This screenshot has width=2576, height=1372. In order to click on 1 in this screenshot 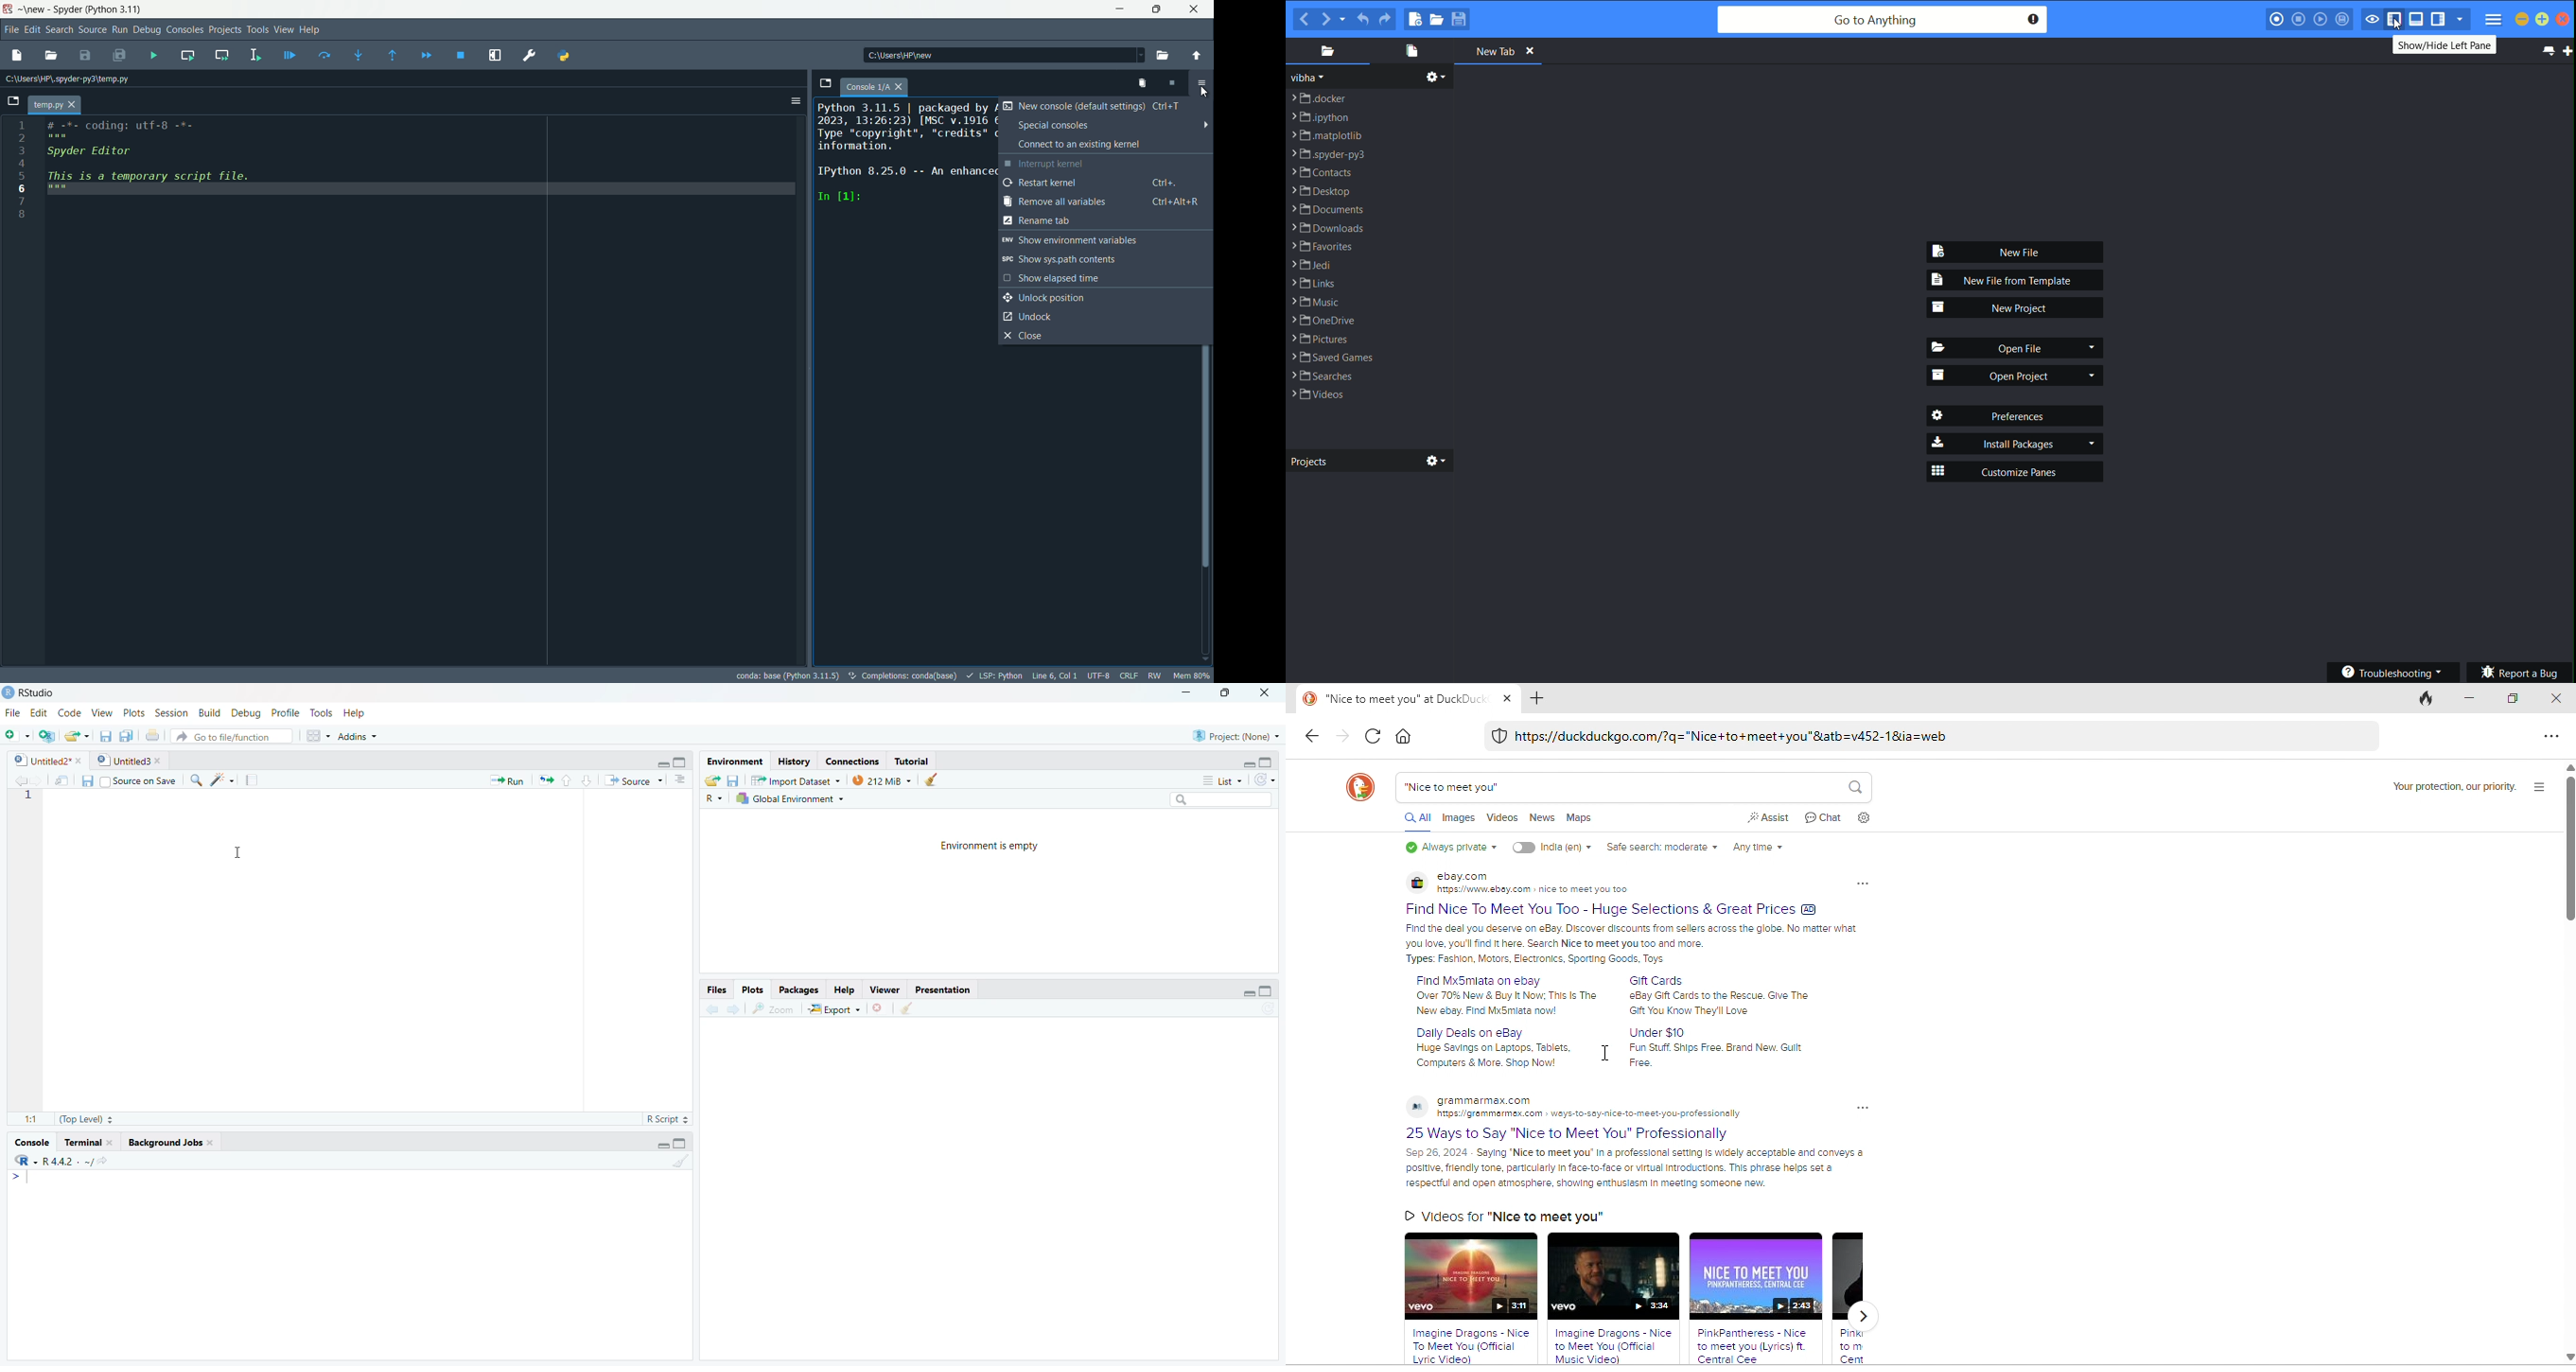, I will do `click(31, 798)`.